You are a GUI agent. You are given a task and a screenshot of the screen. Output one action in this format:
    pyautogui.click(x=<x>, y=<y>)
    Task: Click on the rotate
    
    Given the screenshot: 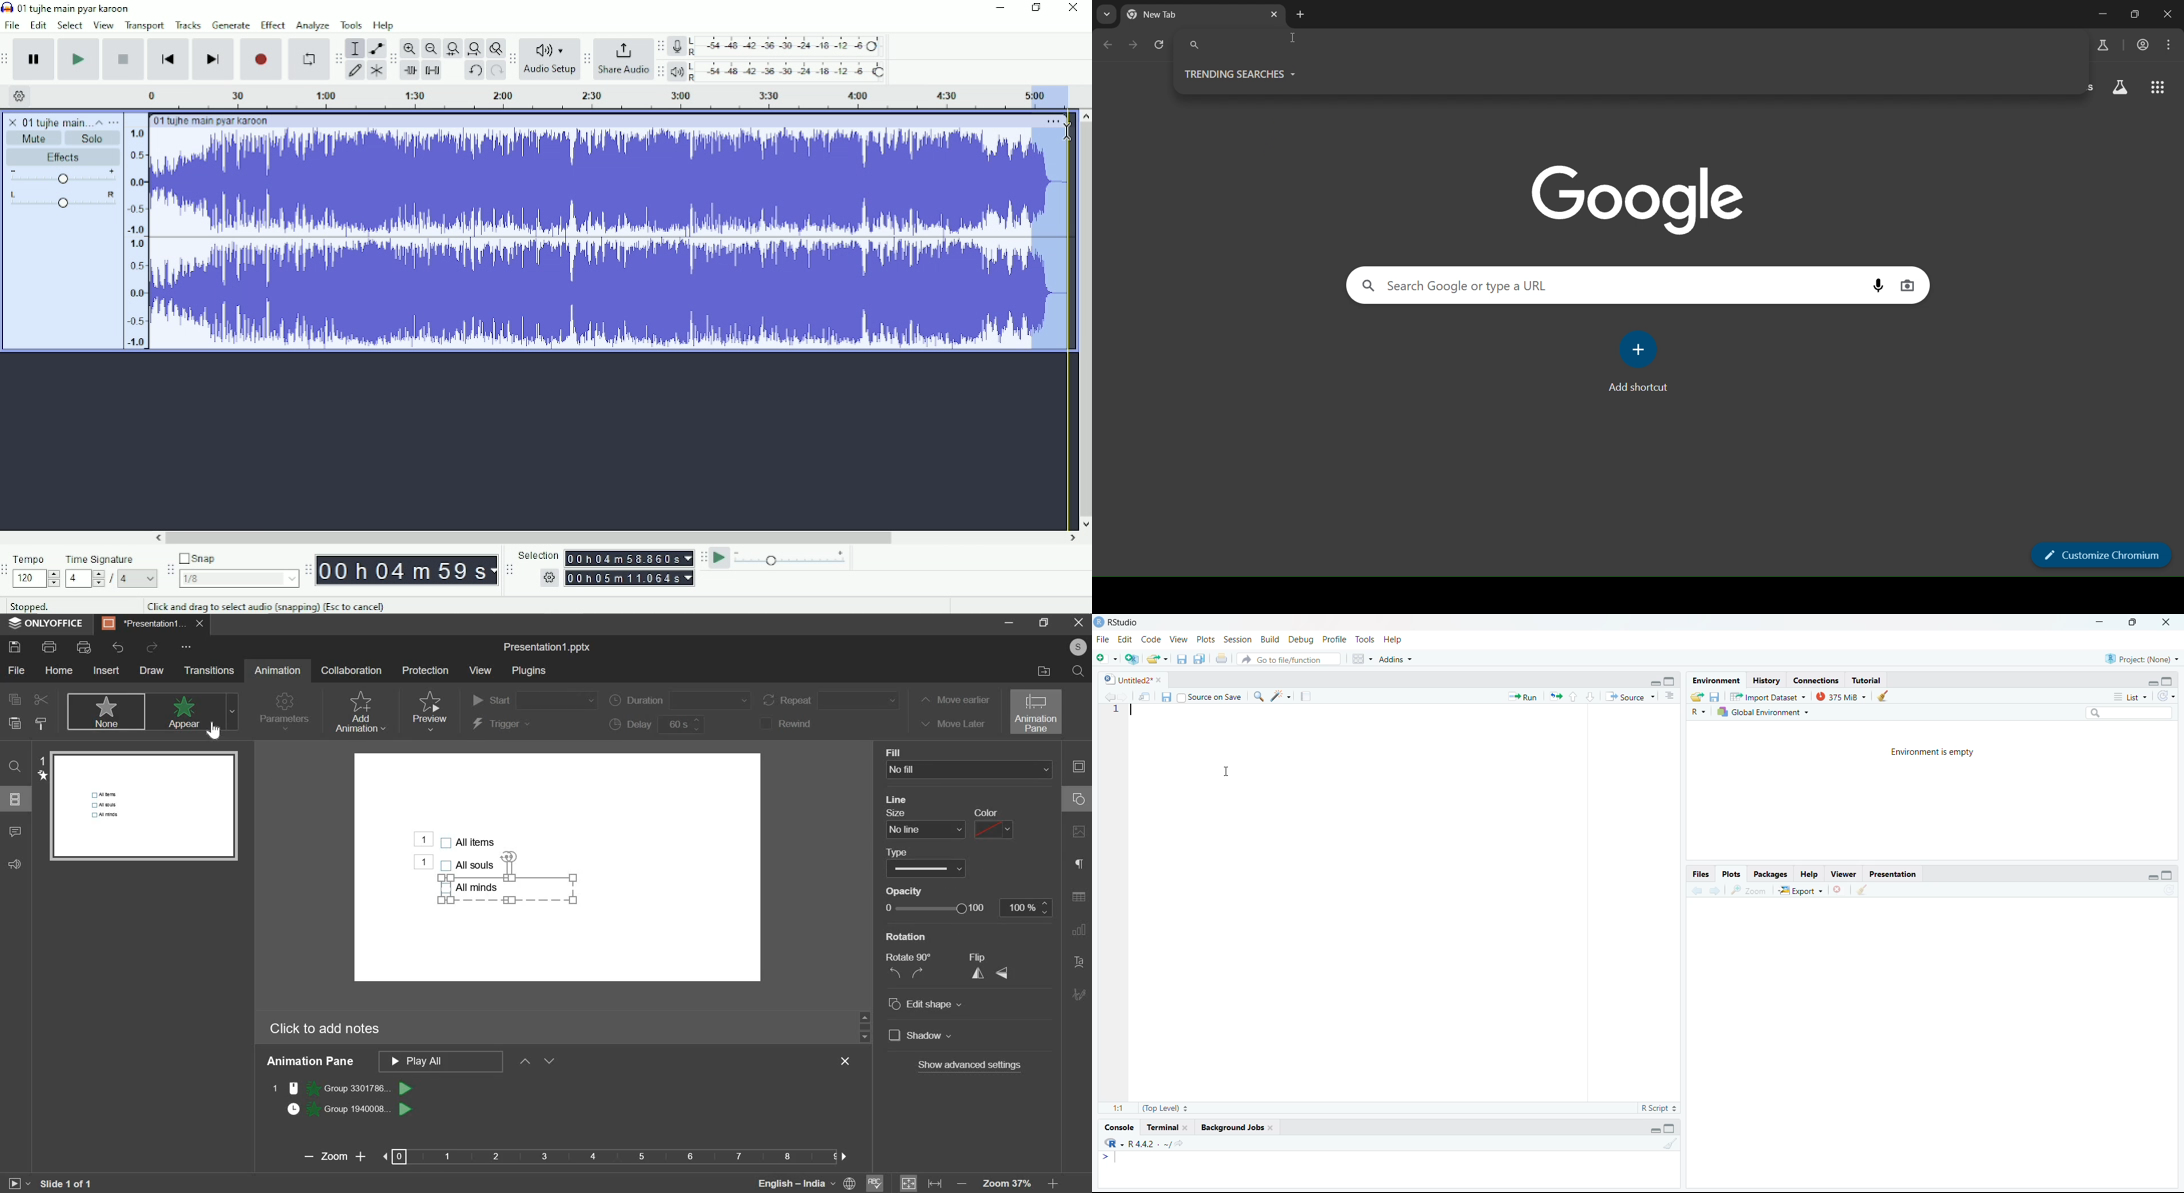 What is the action you would take?
    pyautogui.click(x=907, y=972)
    